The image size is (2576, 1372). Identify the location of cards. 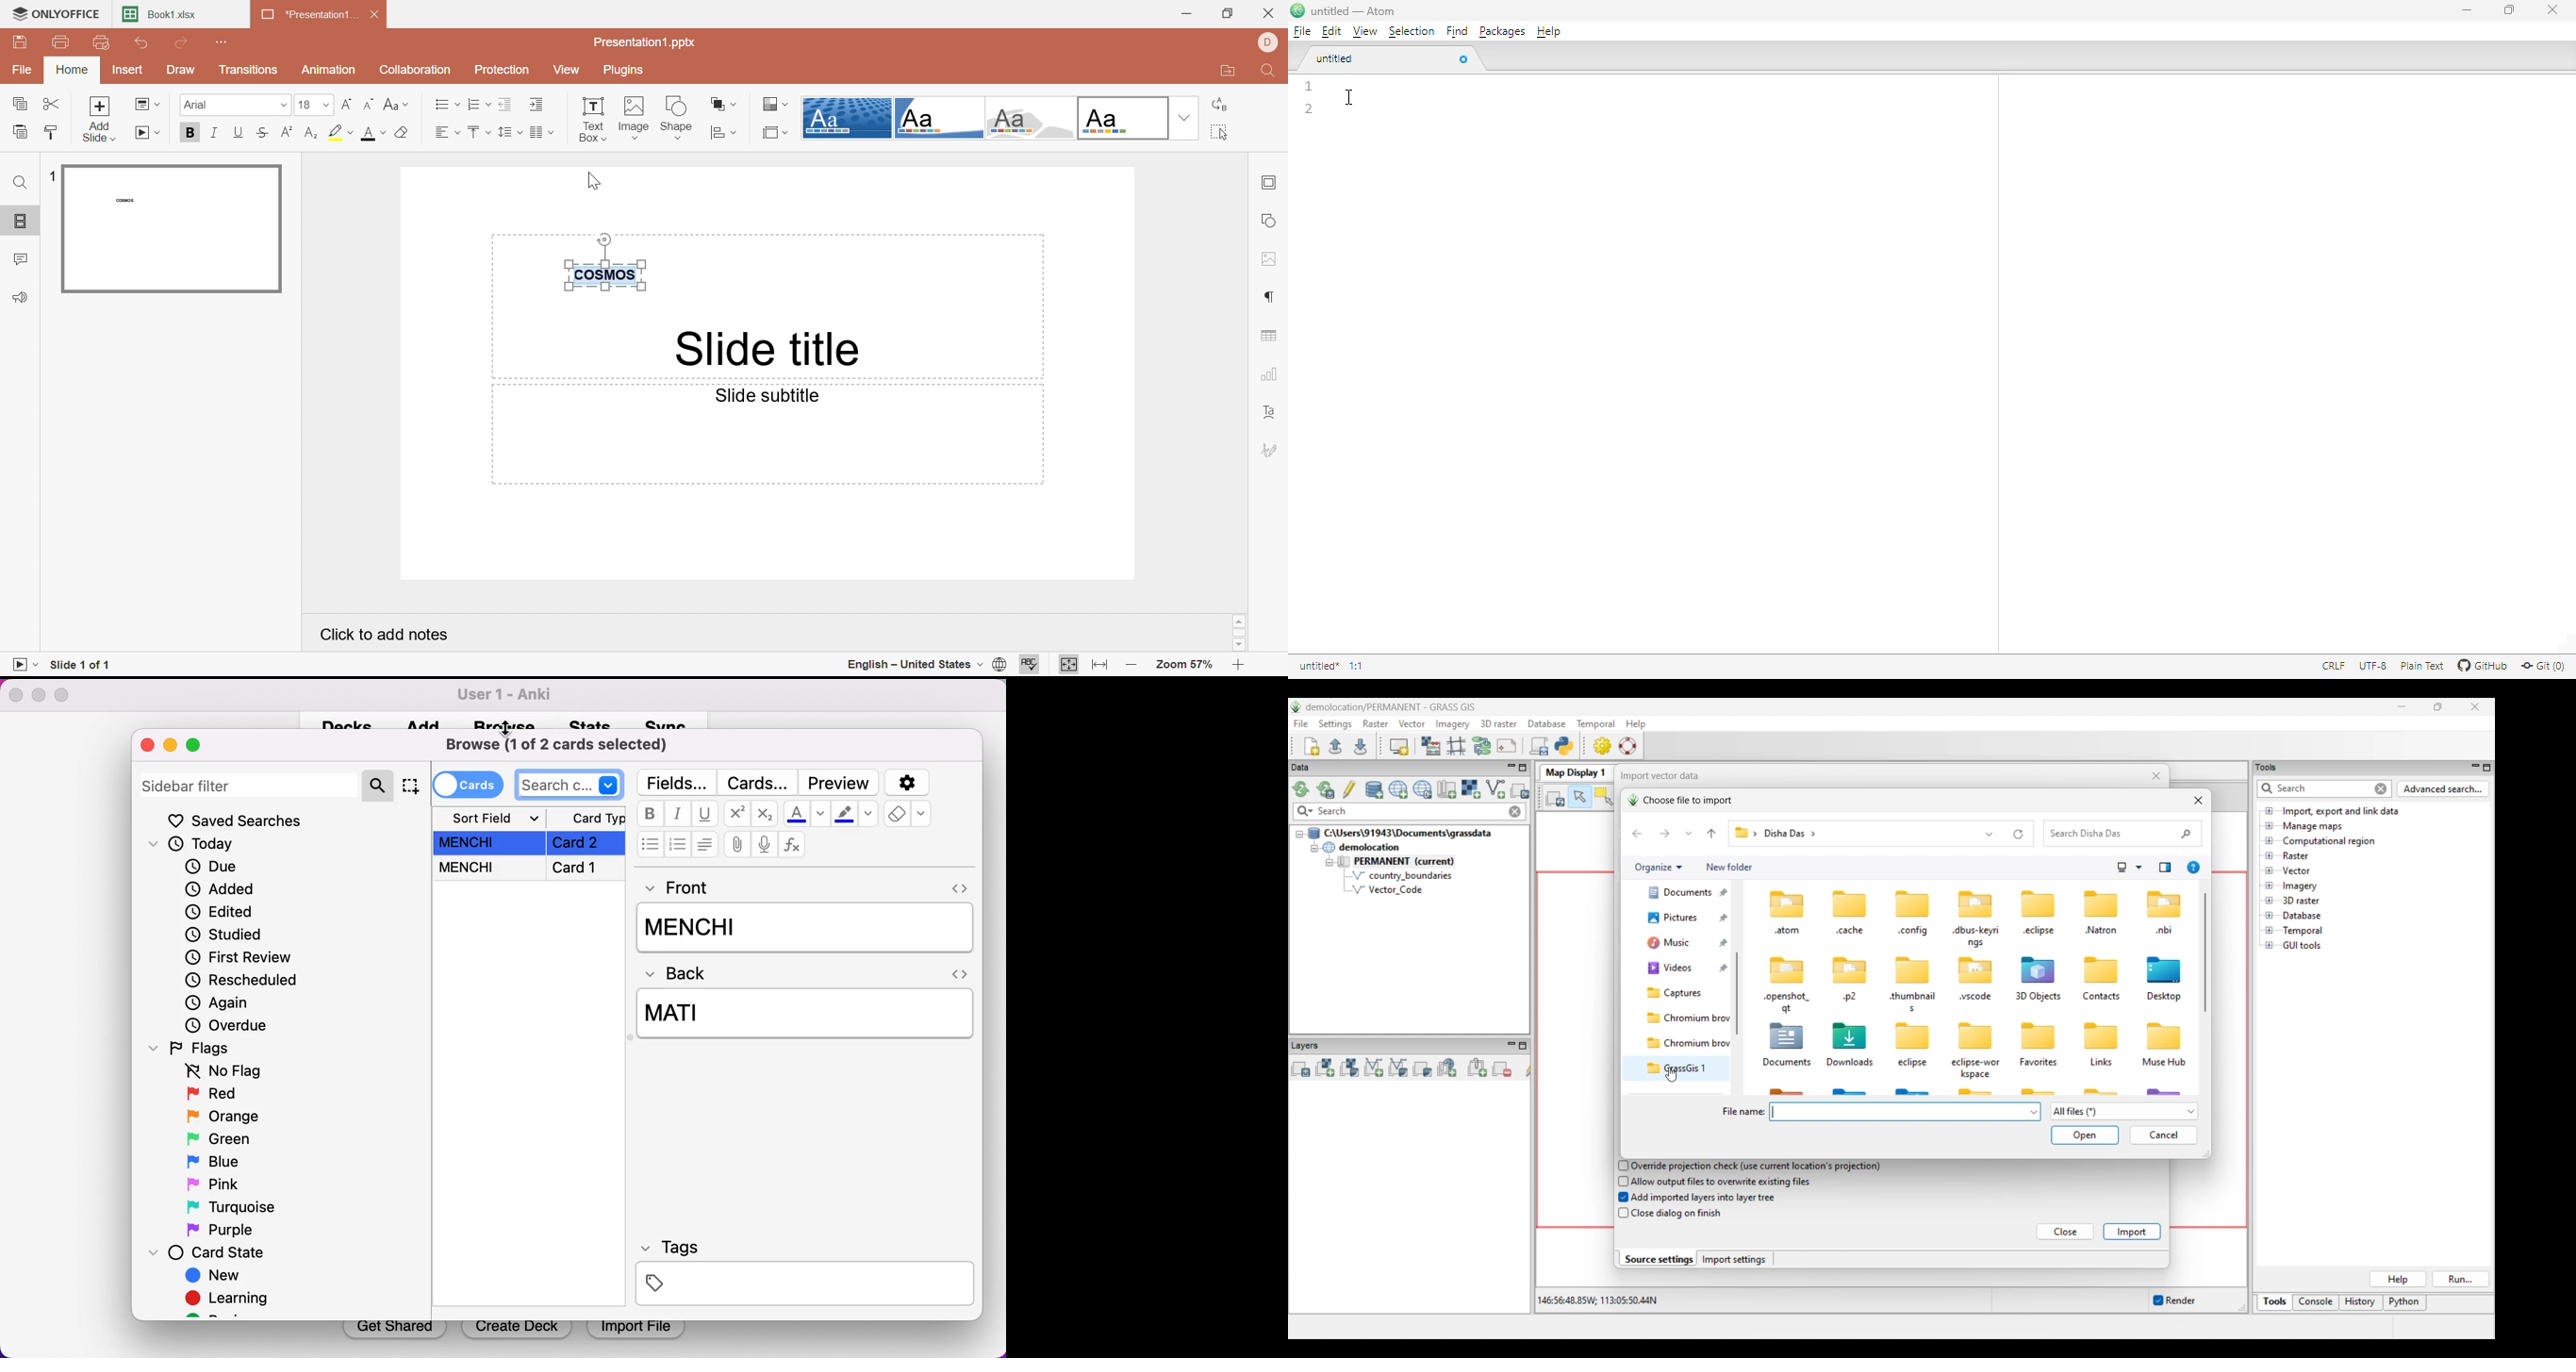
(470, 784).